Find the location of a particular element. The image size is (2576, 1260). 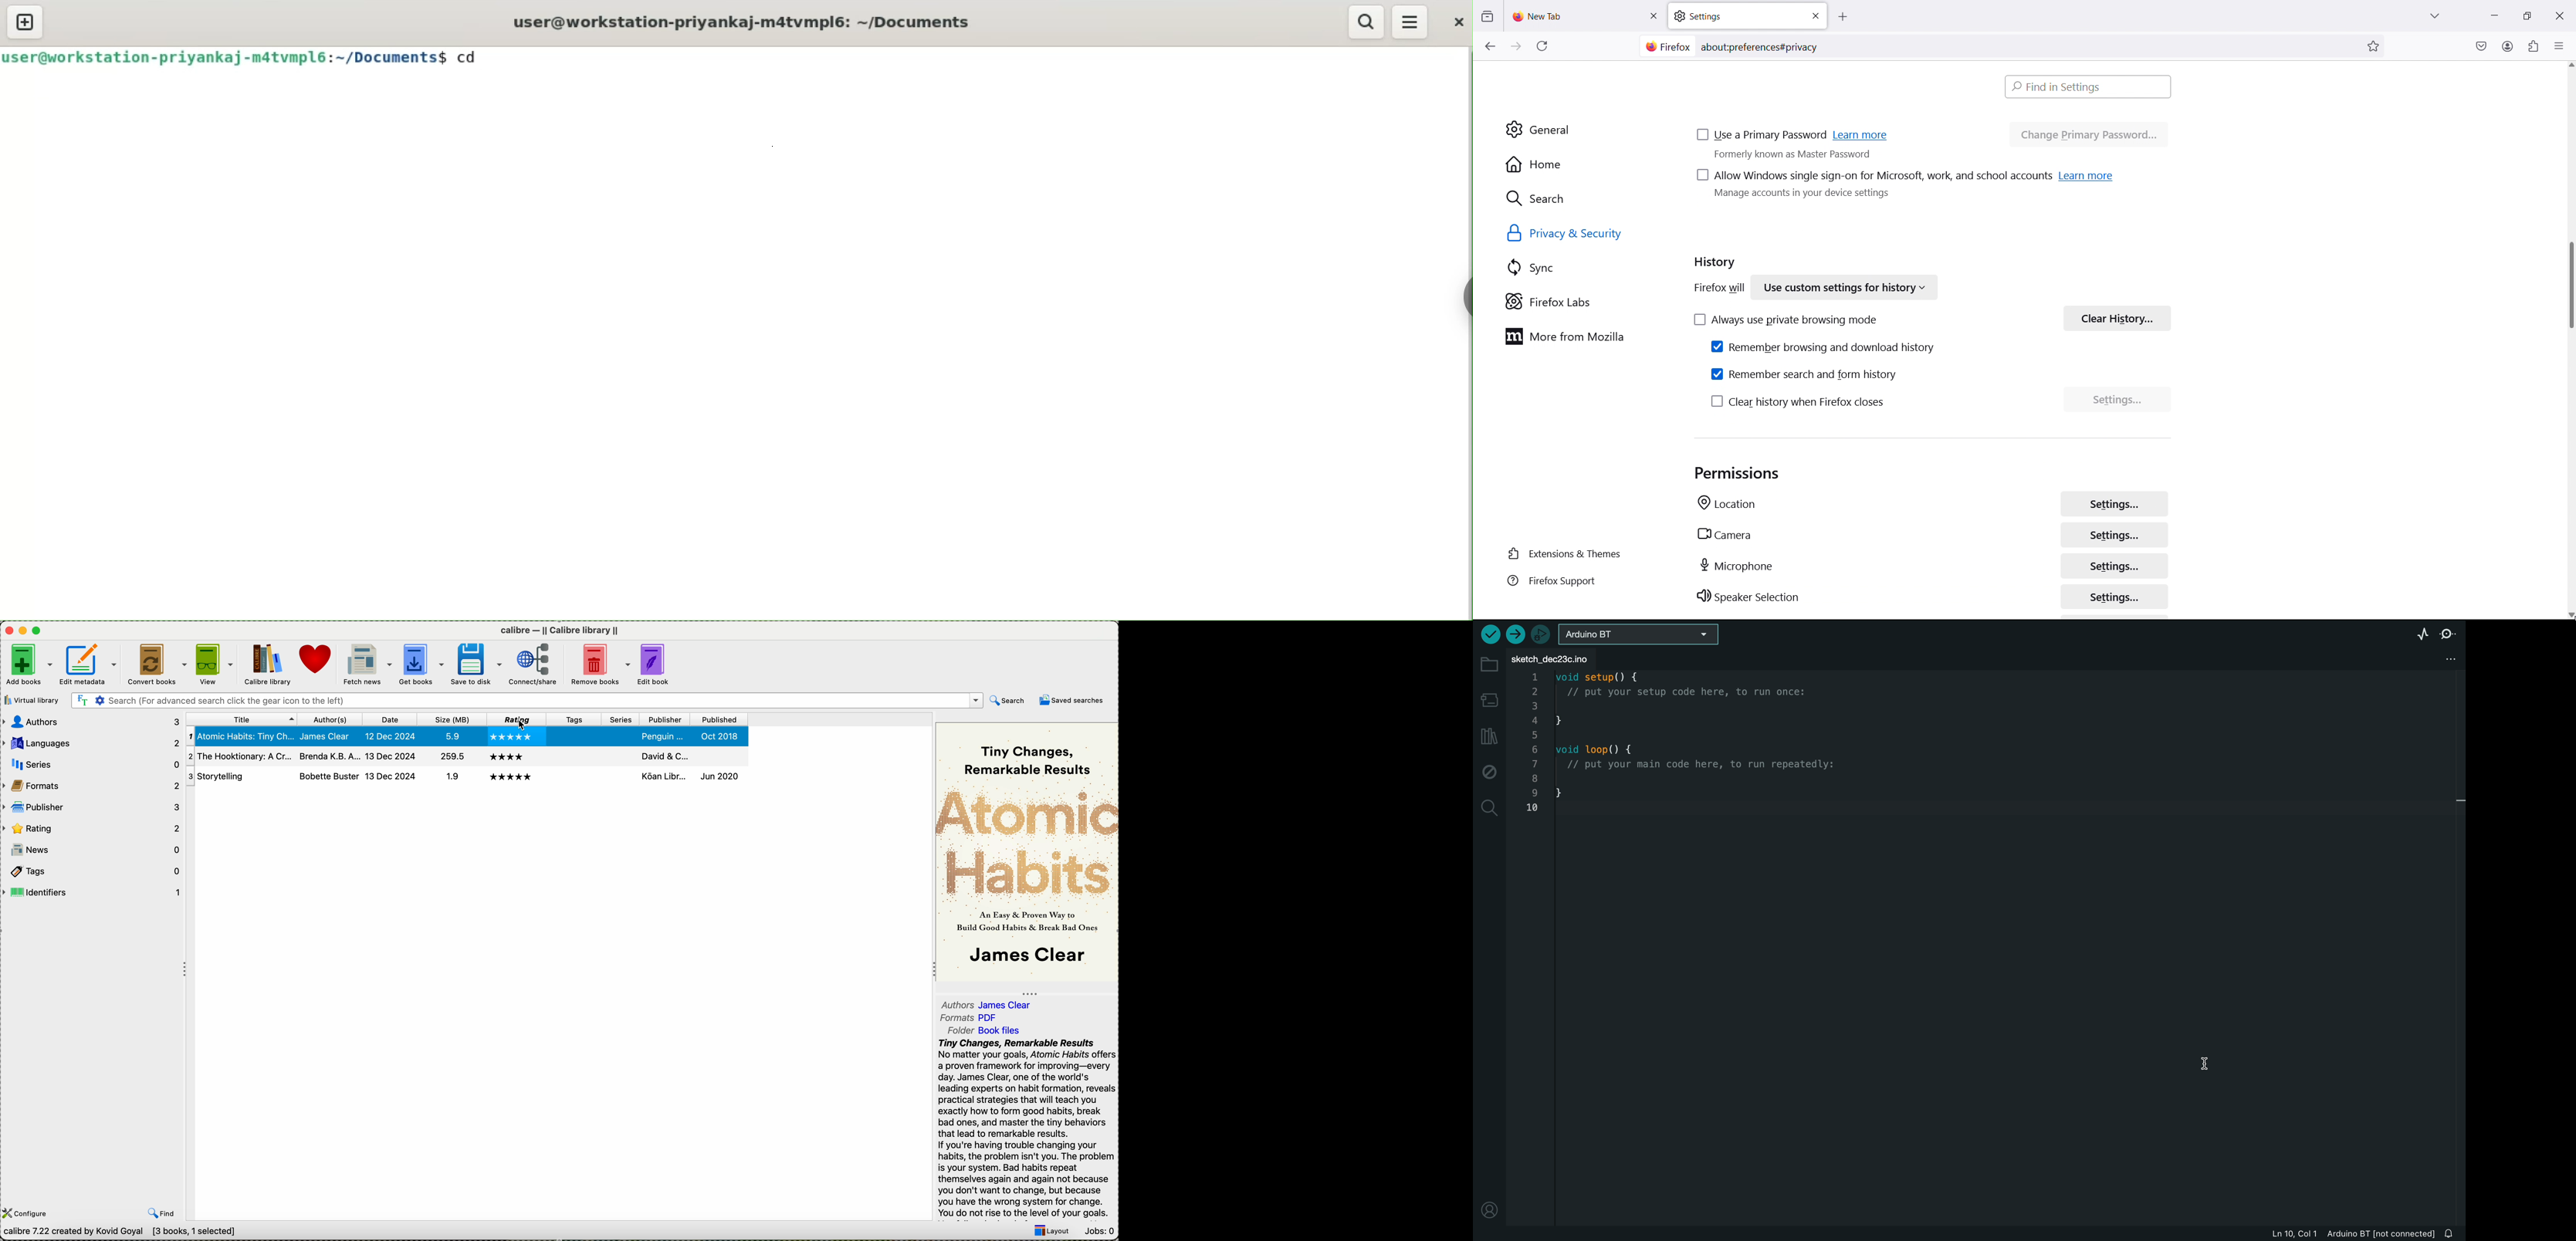

remove books is located at coordinates (600, 664).